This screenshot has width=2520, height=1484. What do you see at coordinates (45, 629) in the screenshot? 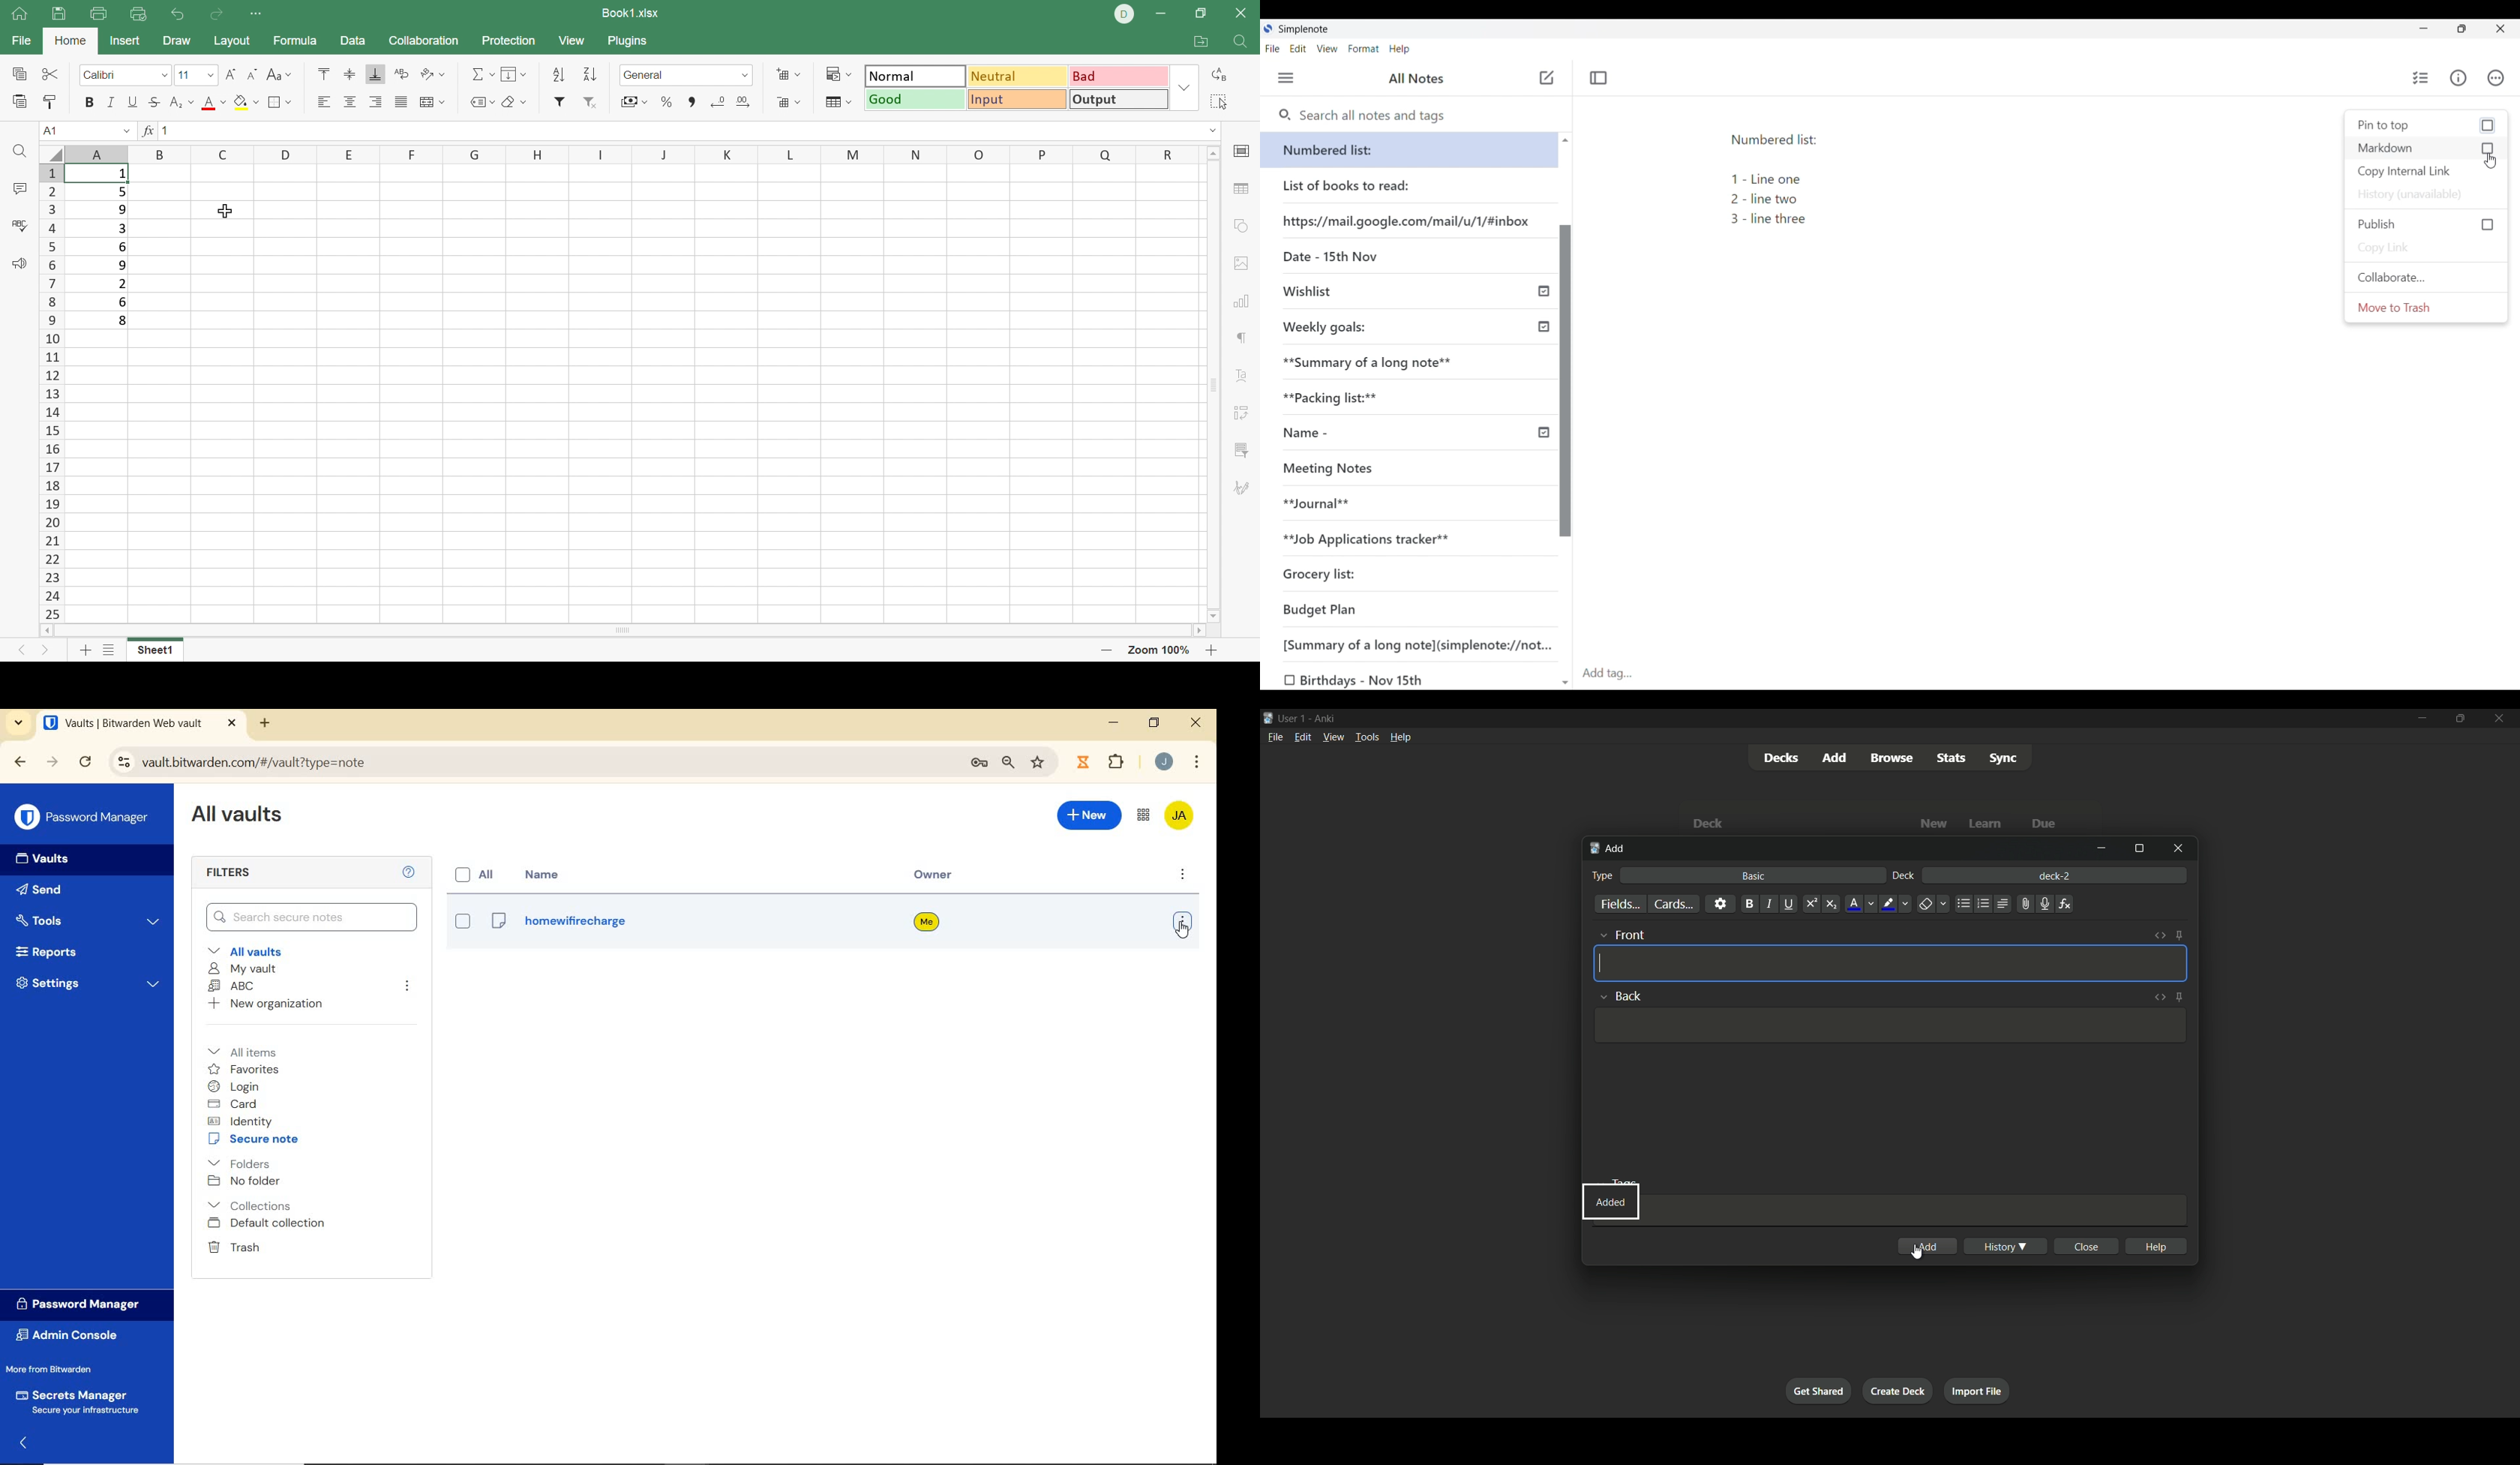
I see `Scroll left` at bounding box center [45, 629].